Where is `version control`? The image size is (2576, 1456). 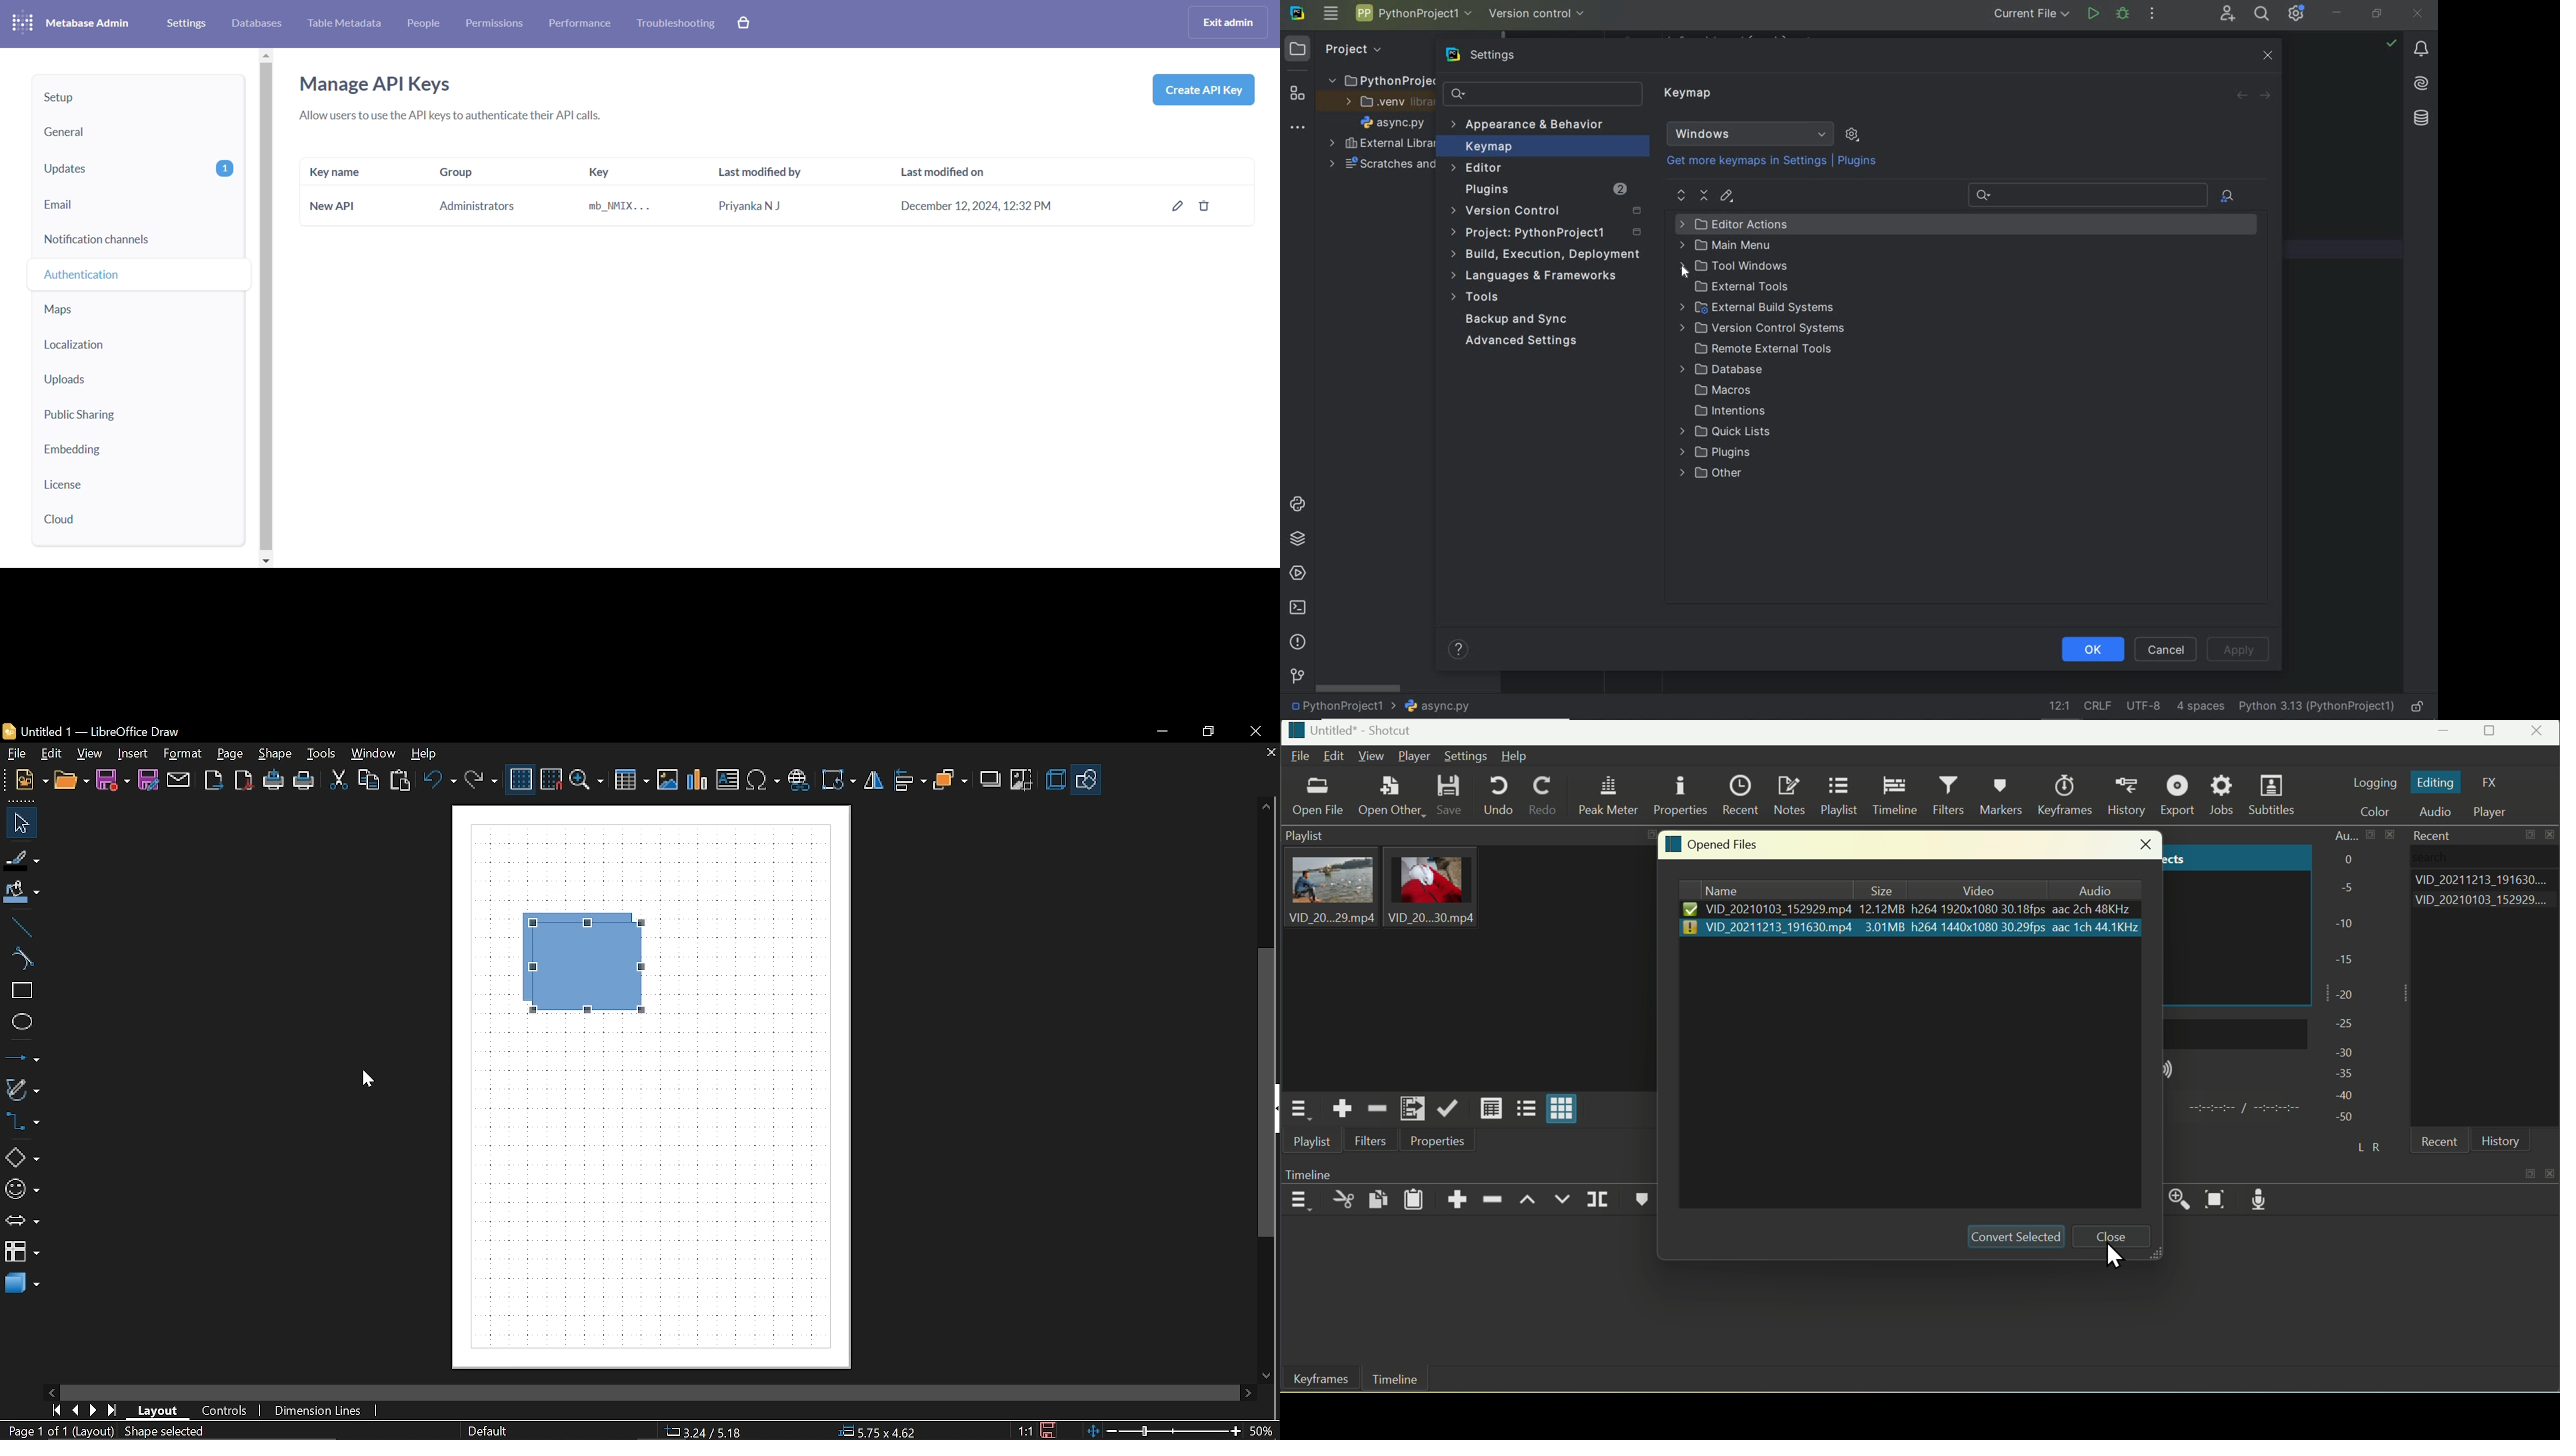
version control is located at coordinates (1538, 12).